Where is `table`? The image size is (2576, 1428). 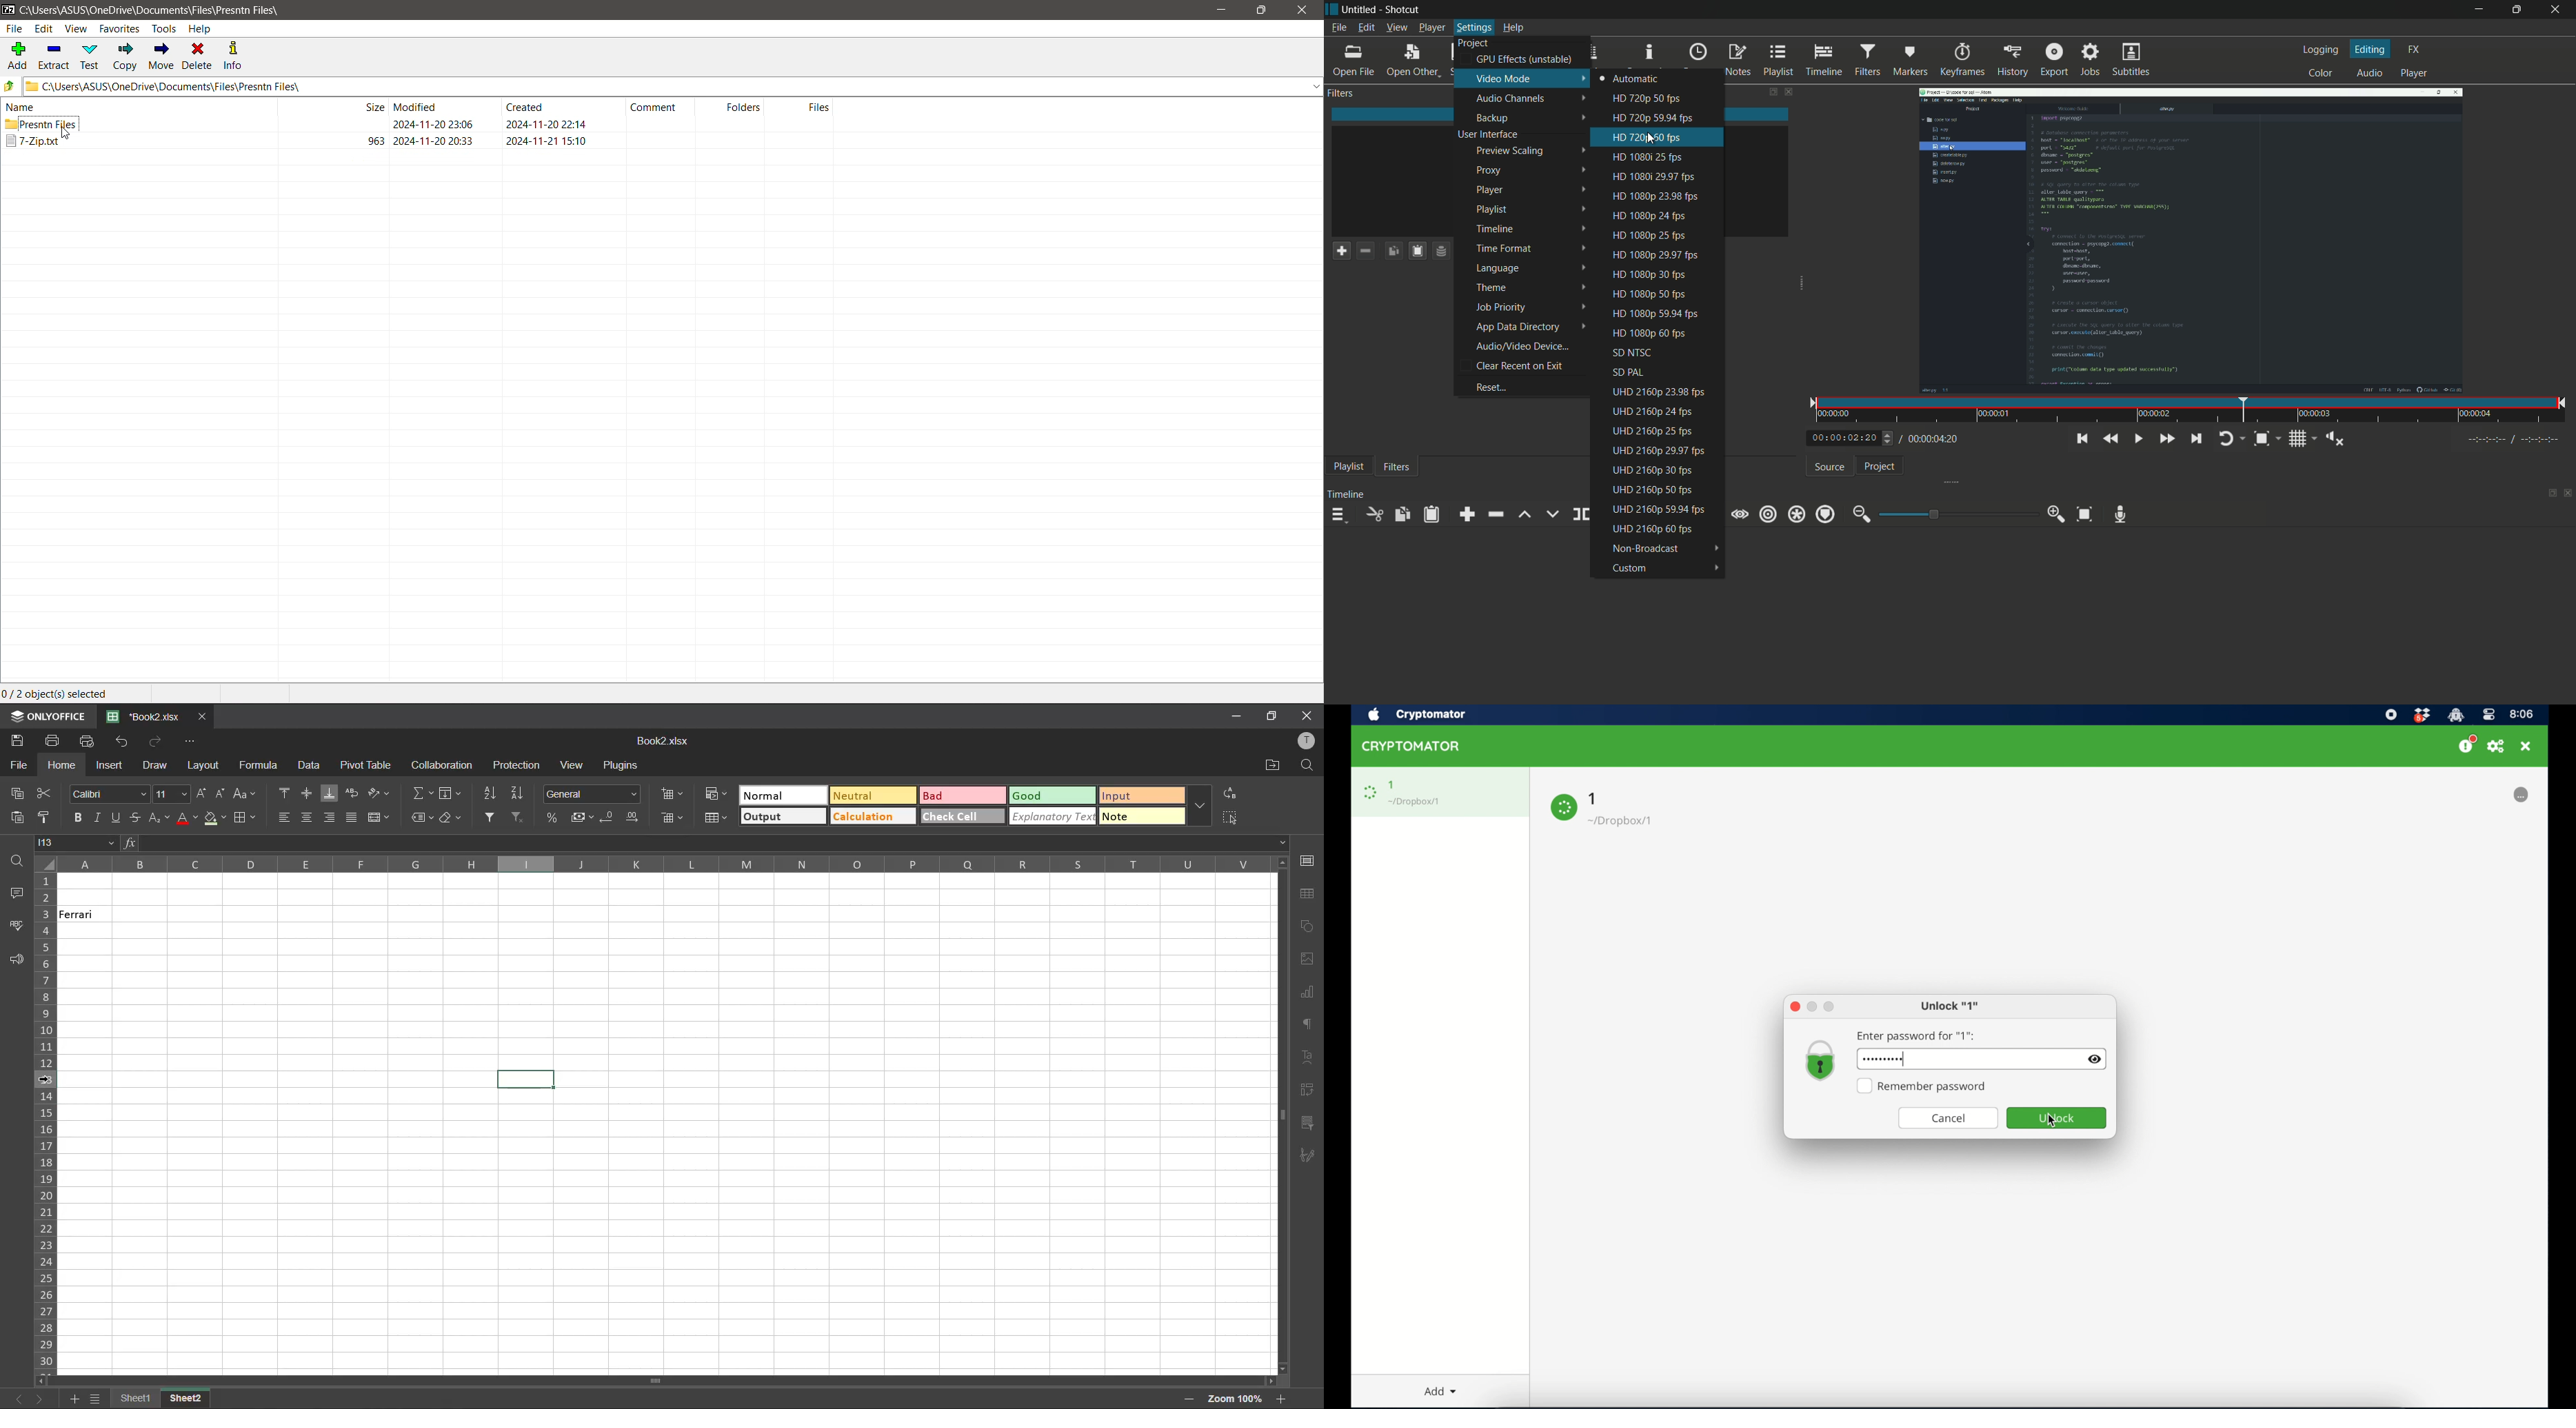 table is located at coordinates (1308, 895).